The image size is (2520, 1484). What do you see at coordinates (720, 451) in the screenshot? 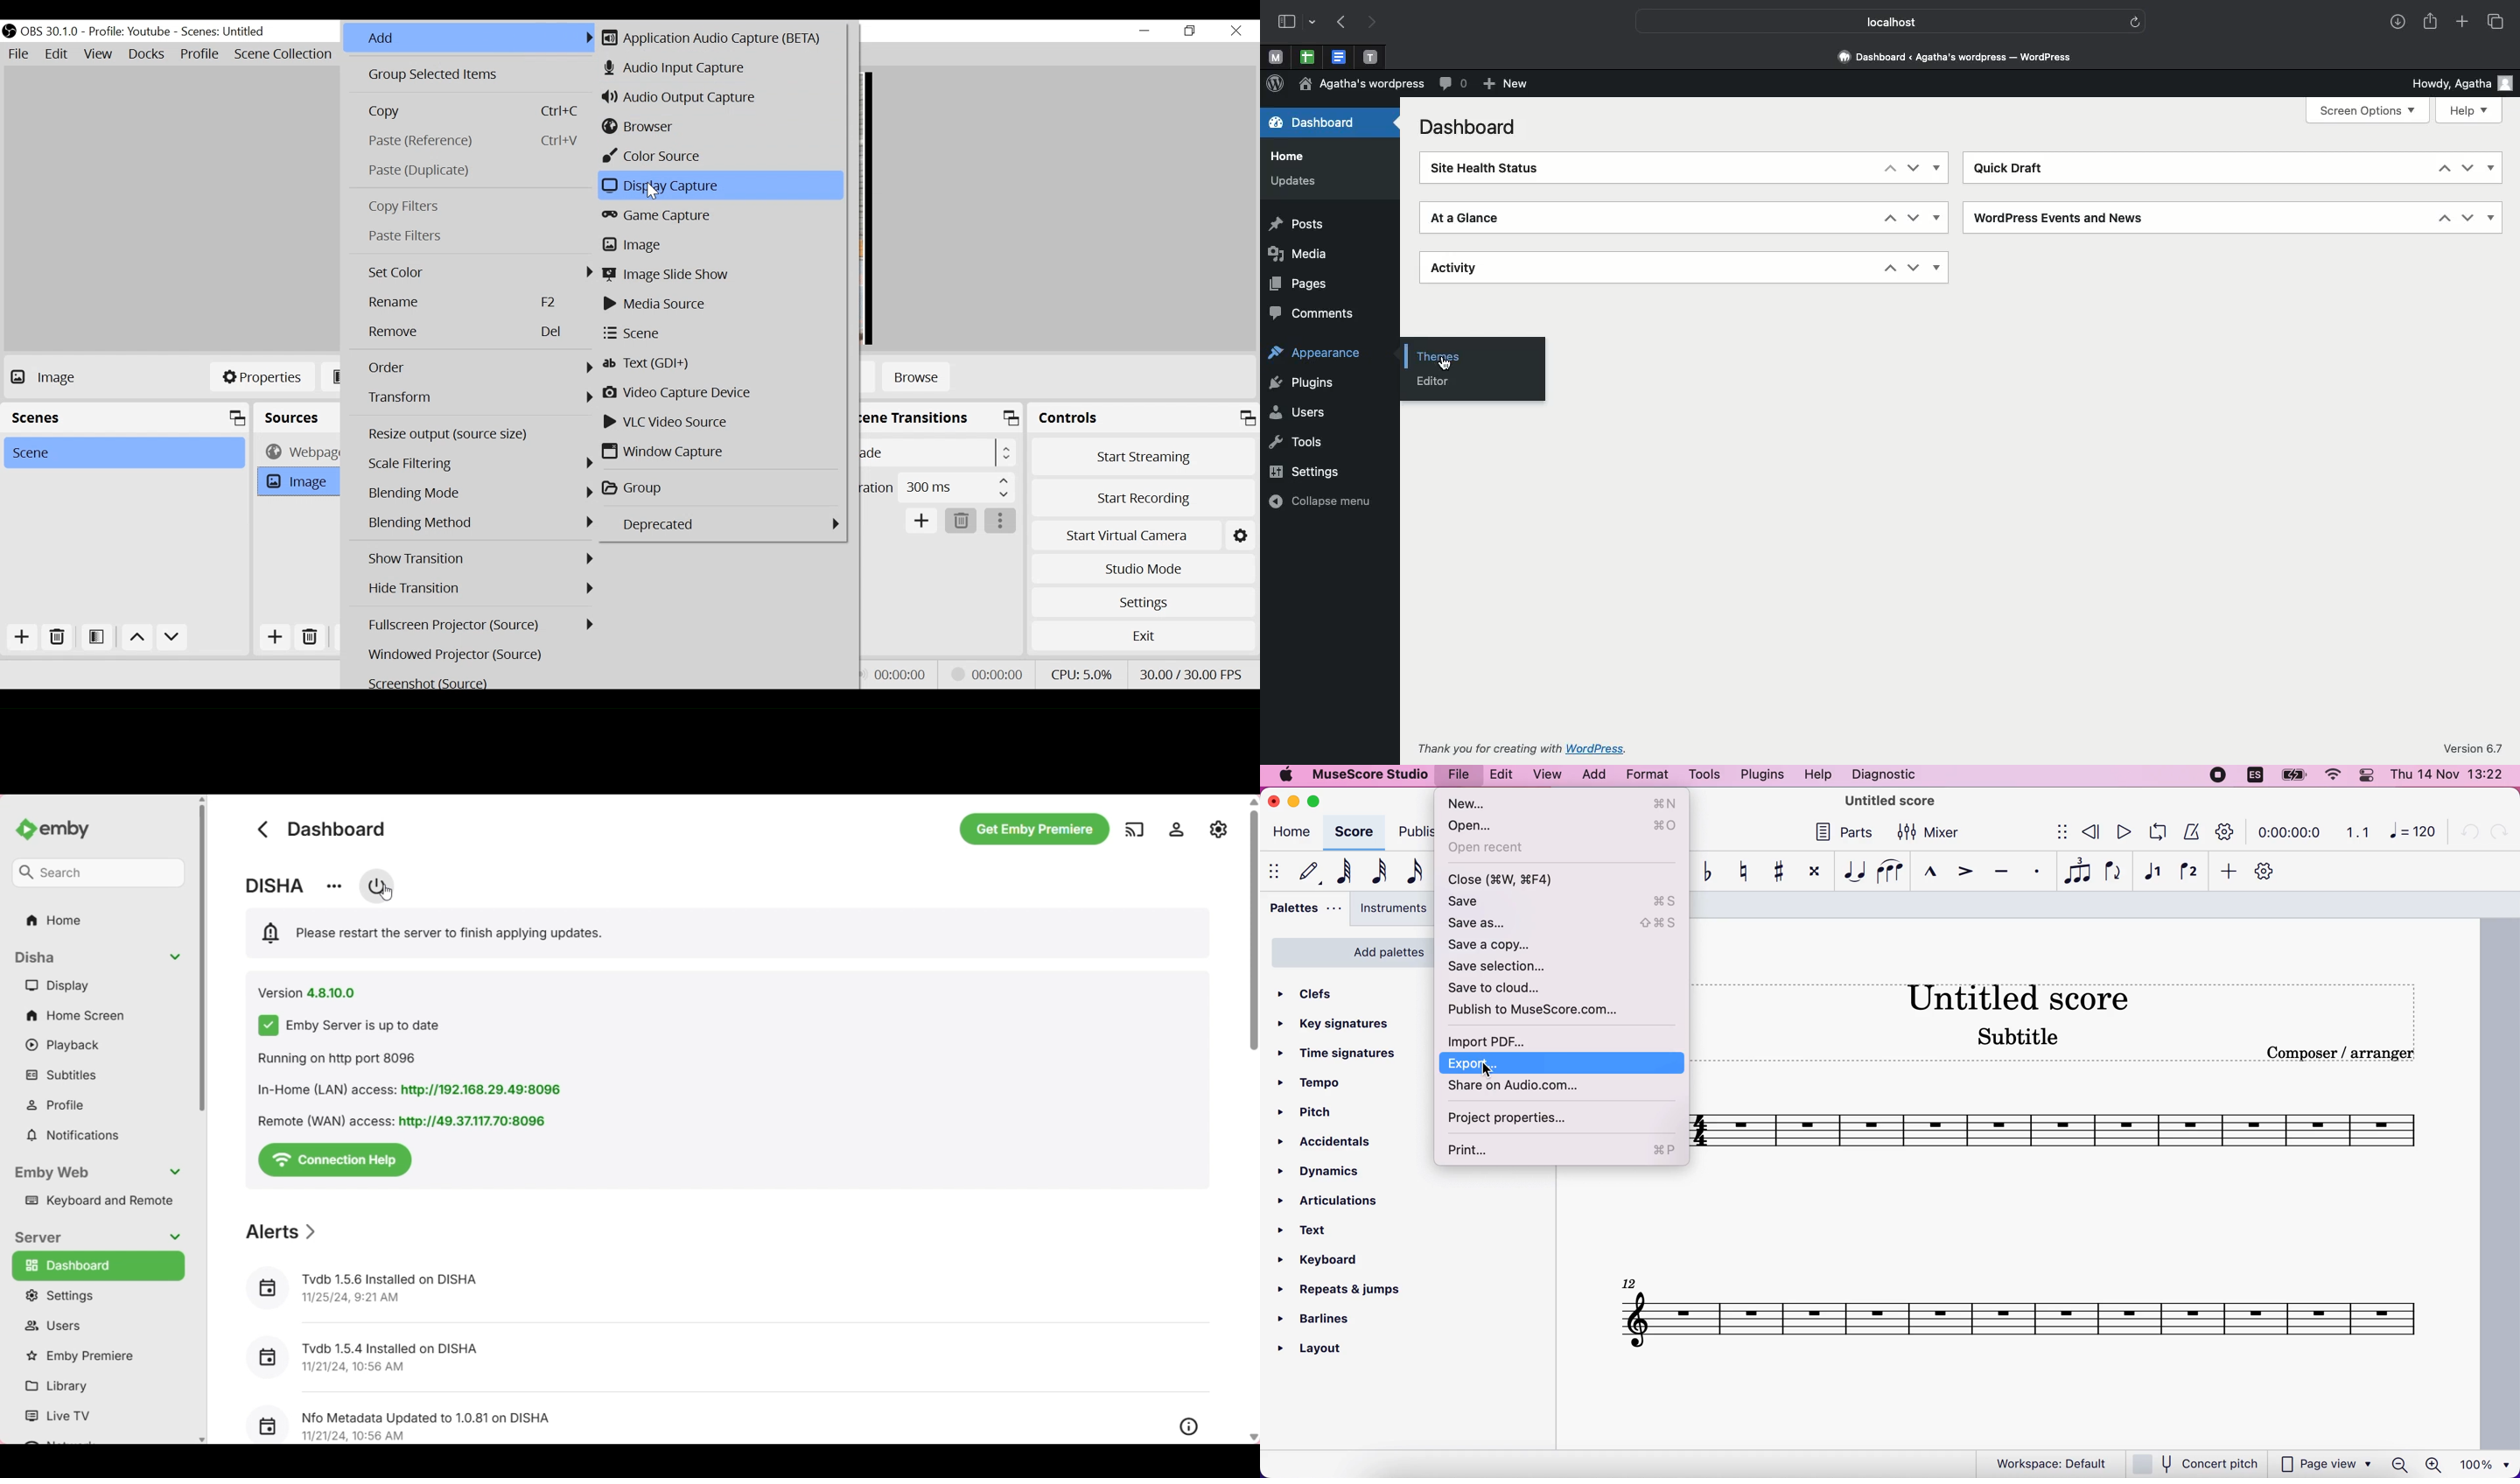
I see `Window Capture` at bounding box center [720, 451].